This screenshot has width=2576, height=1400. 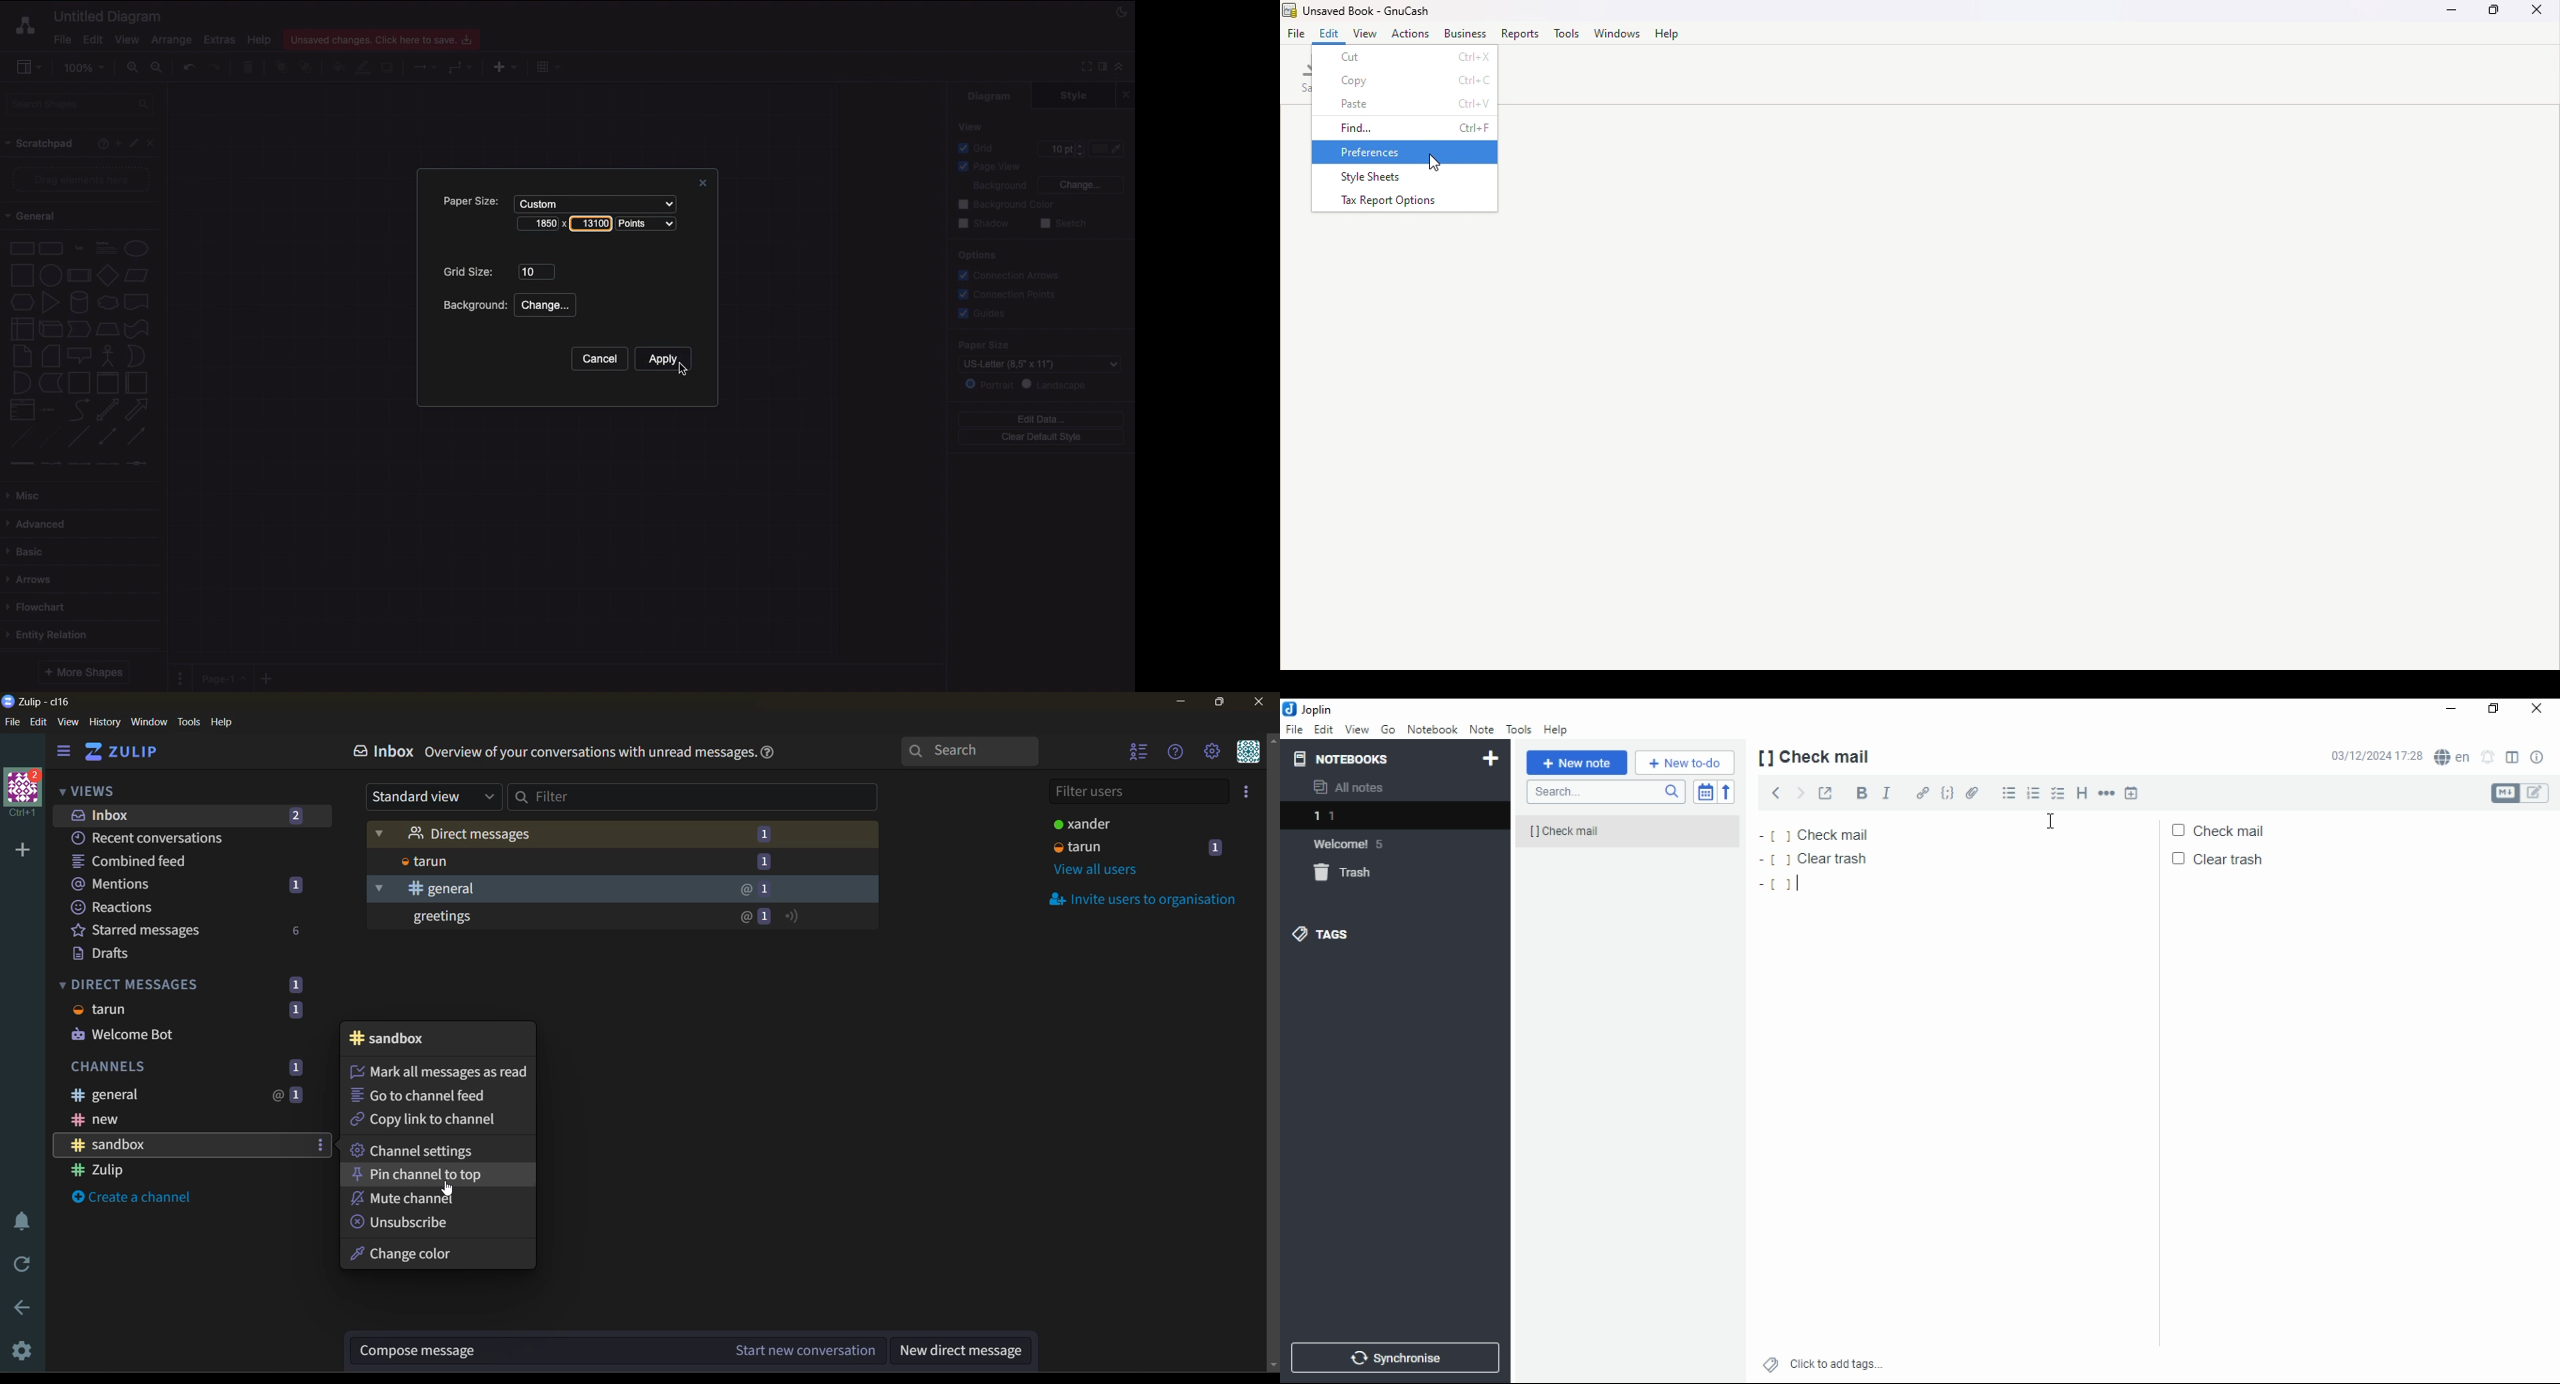 What do you see at coordinates (472, 272) in the screenshot?
I see `Grid size` at bounding box center [472, 272].